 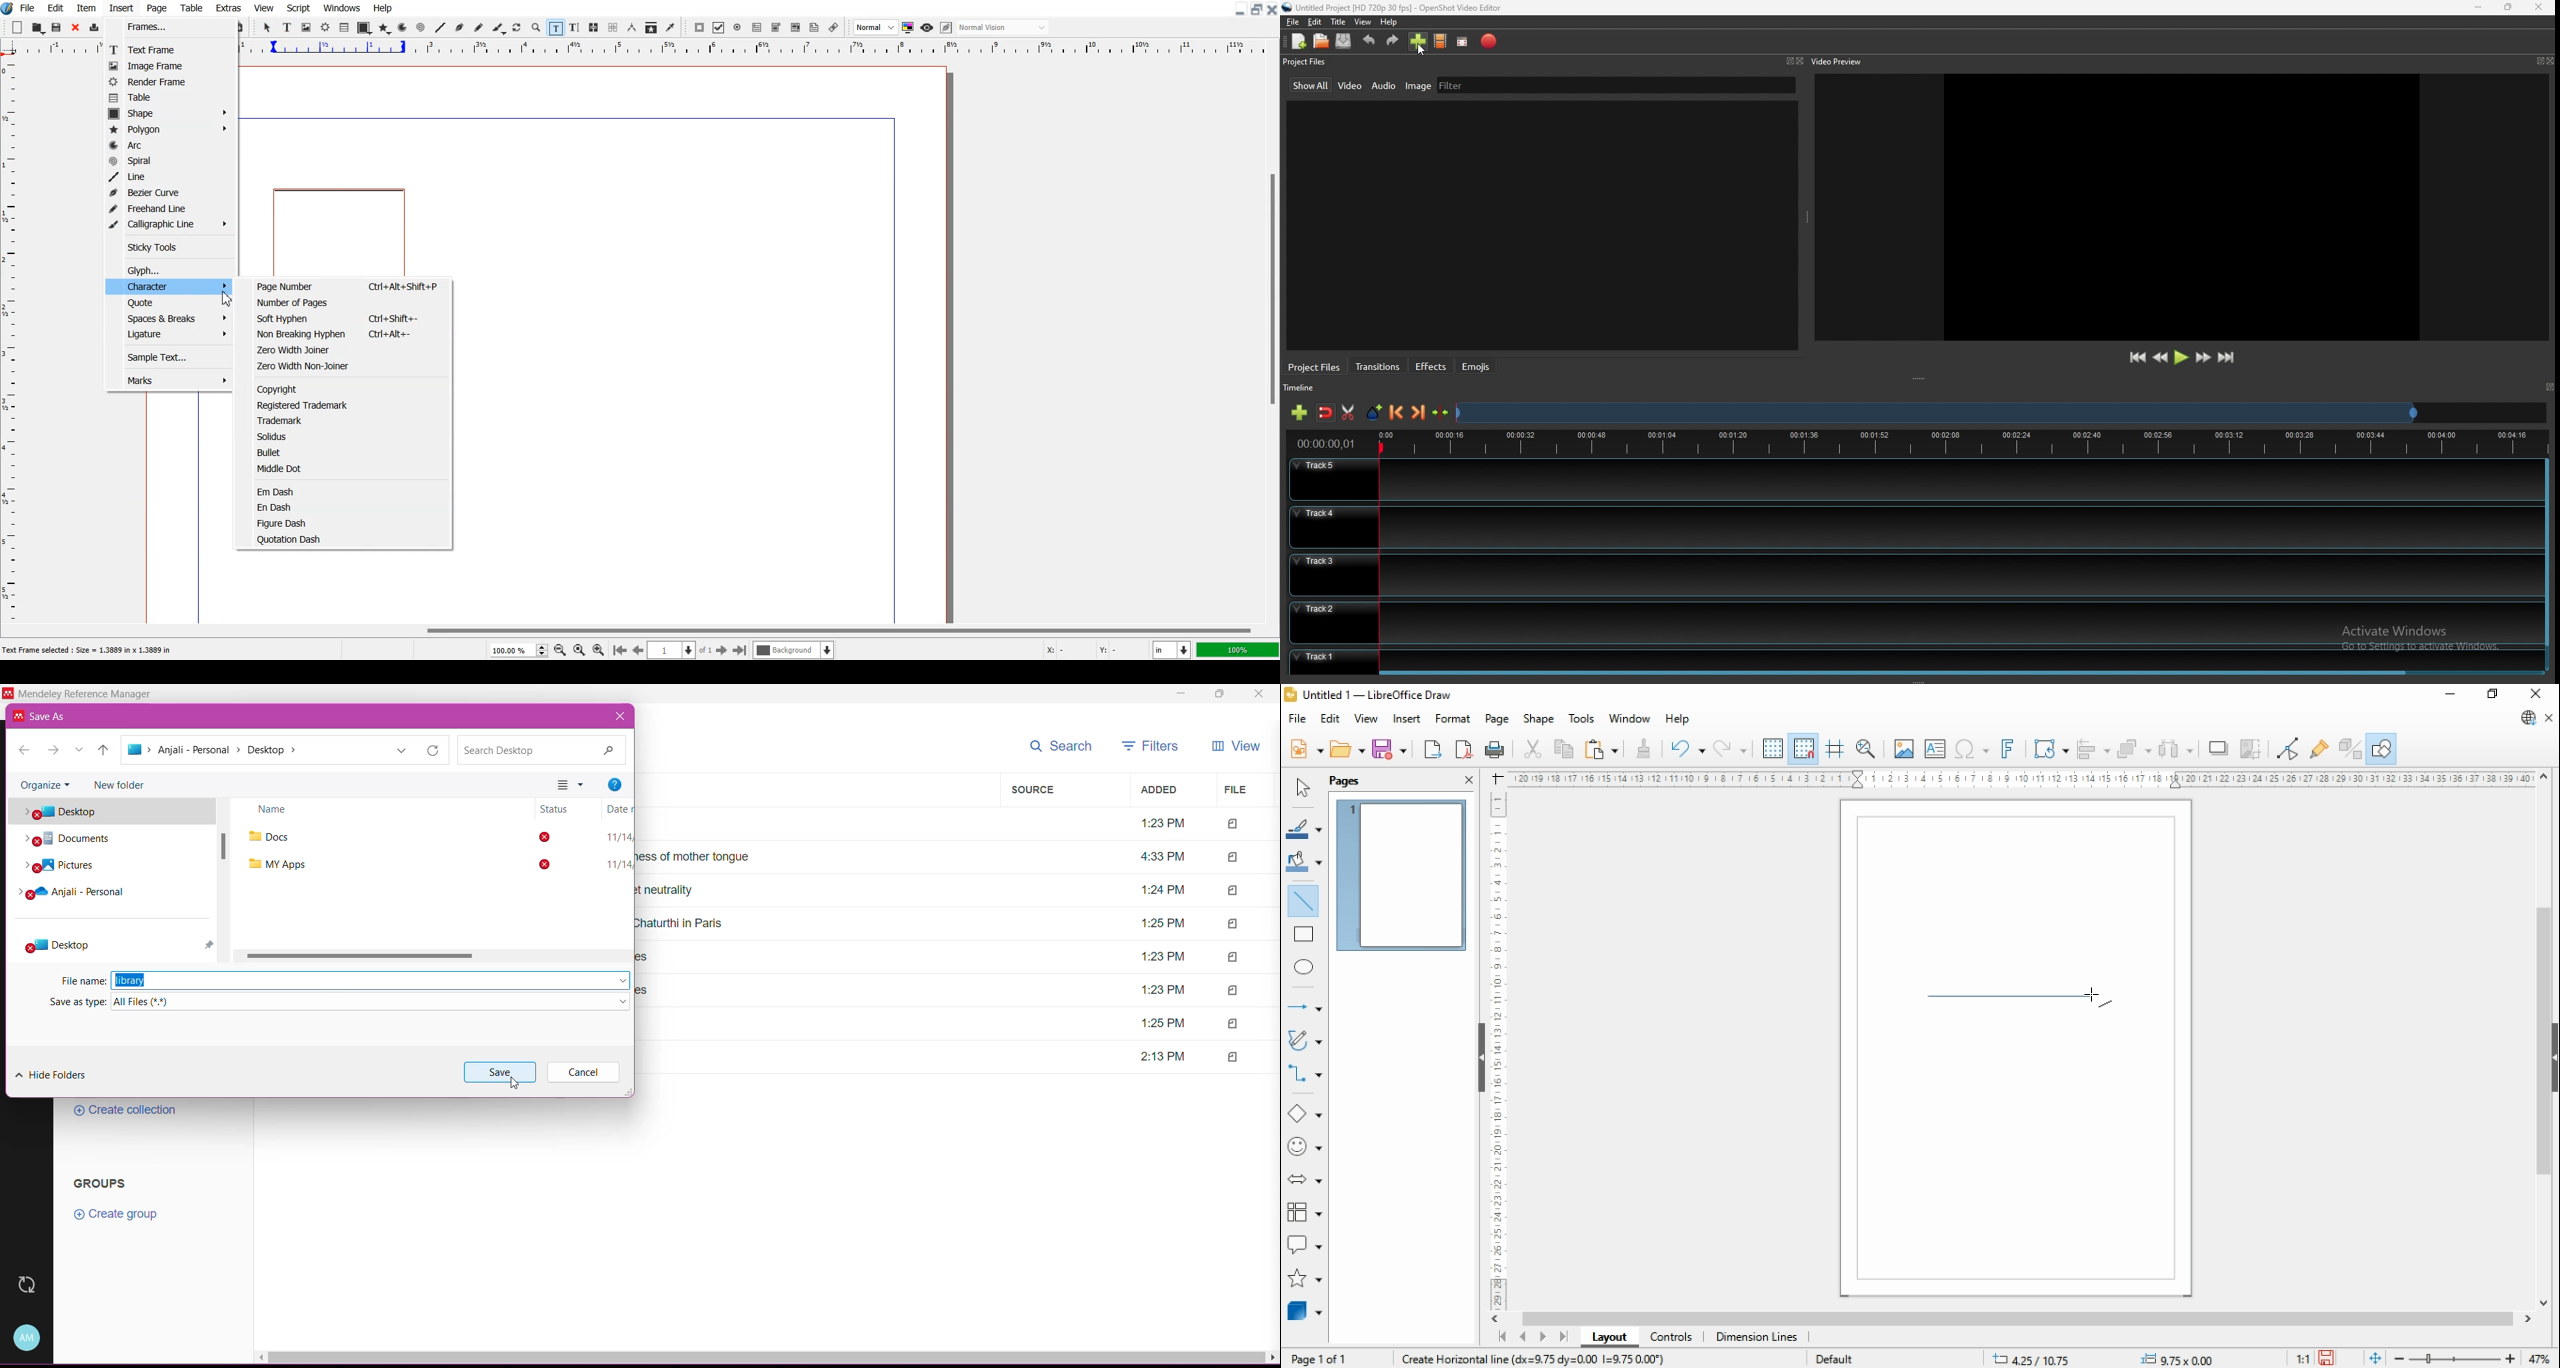 I want to click on filter, so click(x=1452, y=85).